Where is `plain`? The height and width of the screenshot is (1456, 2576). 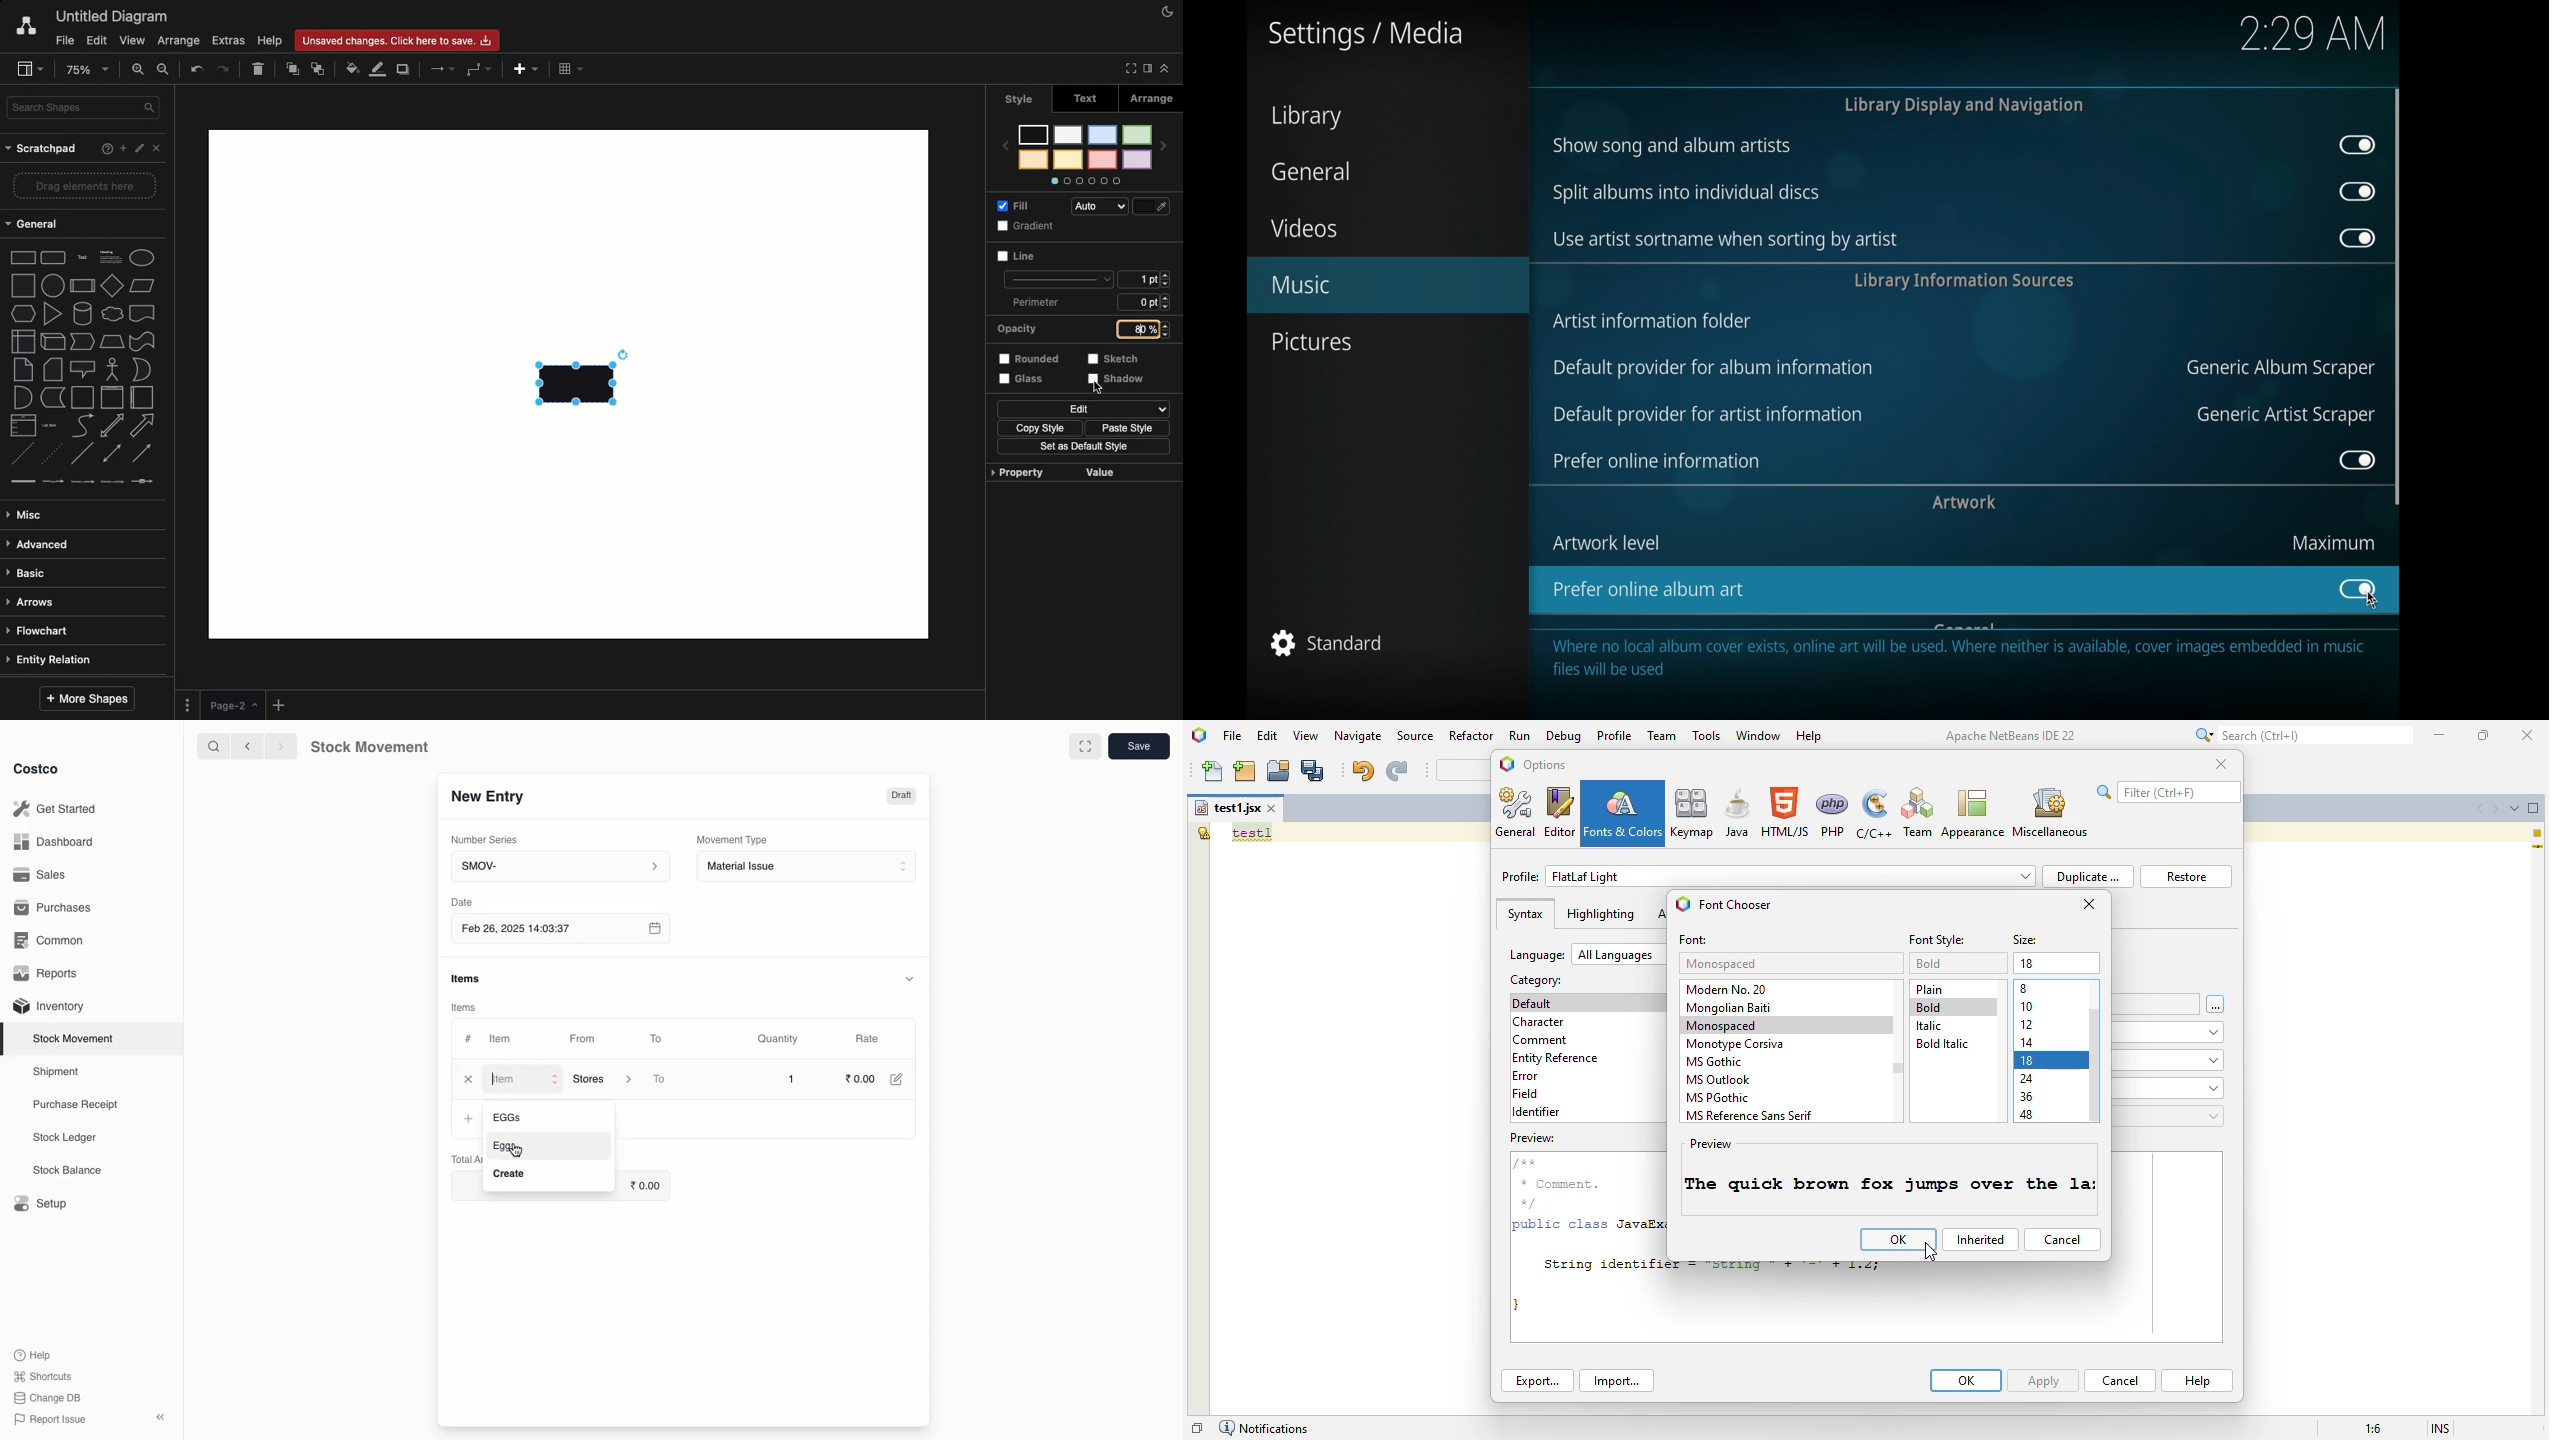
plain is located at coordinates (1930, 989).